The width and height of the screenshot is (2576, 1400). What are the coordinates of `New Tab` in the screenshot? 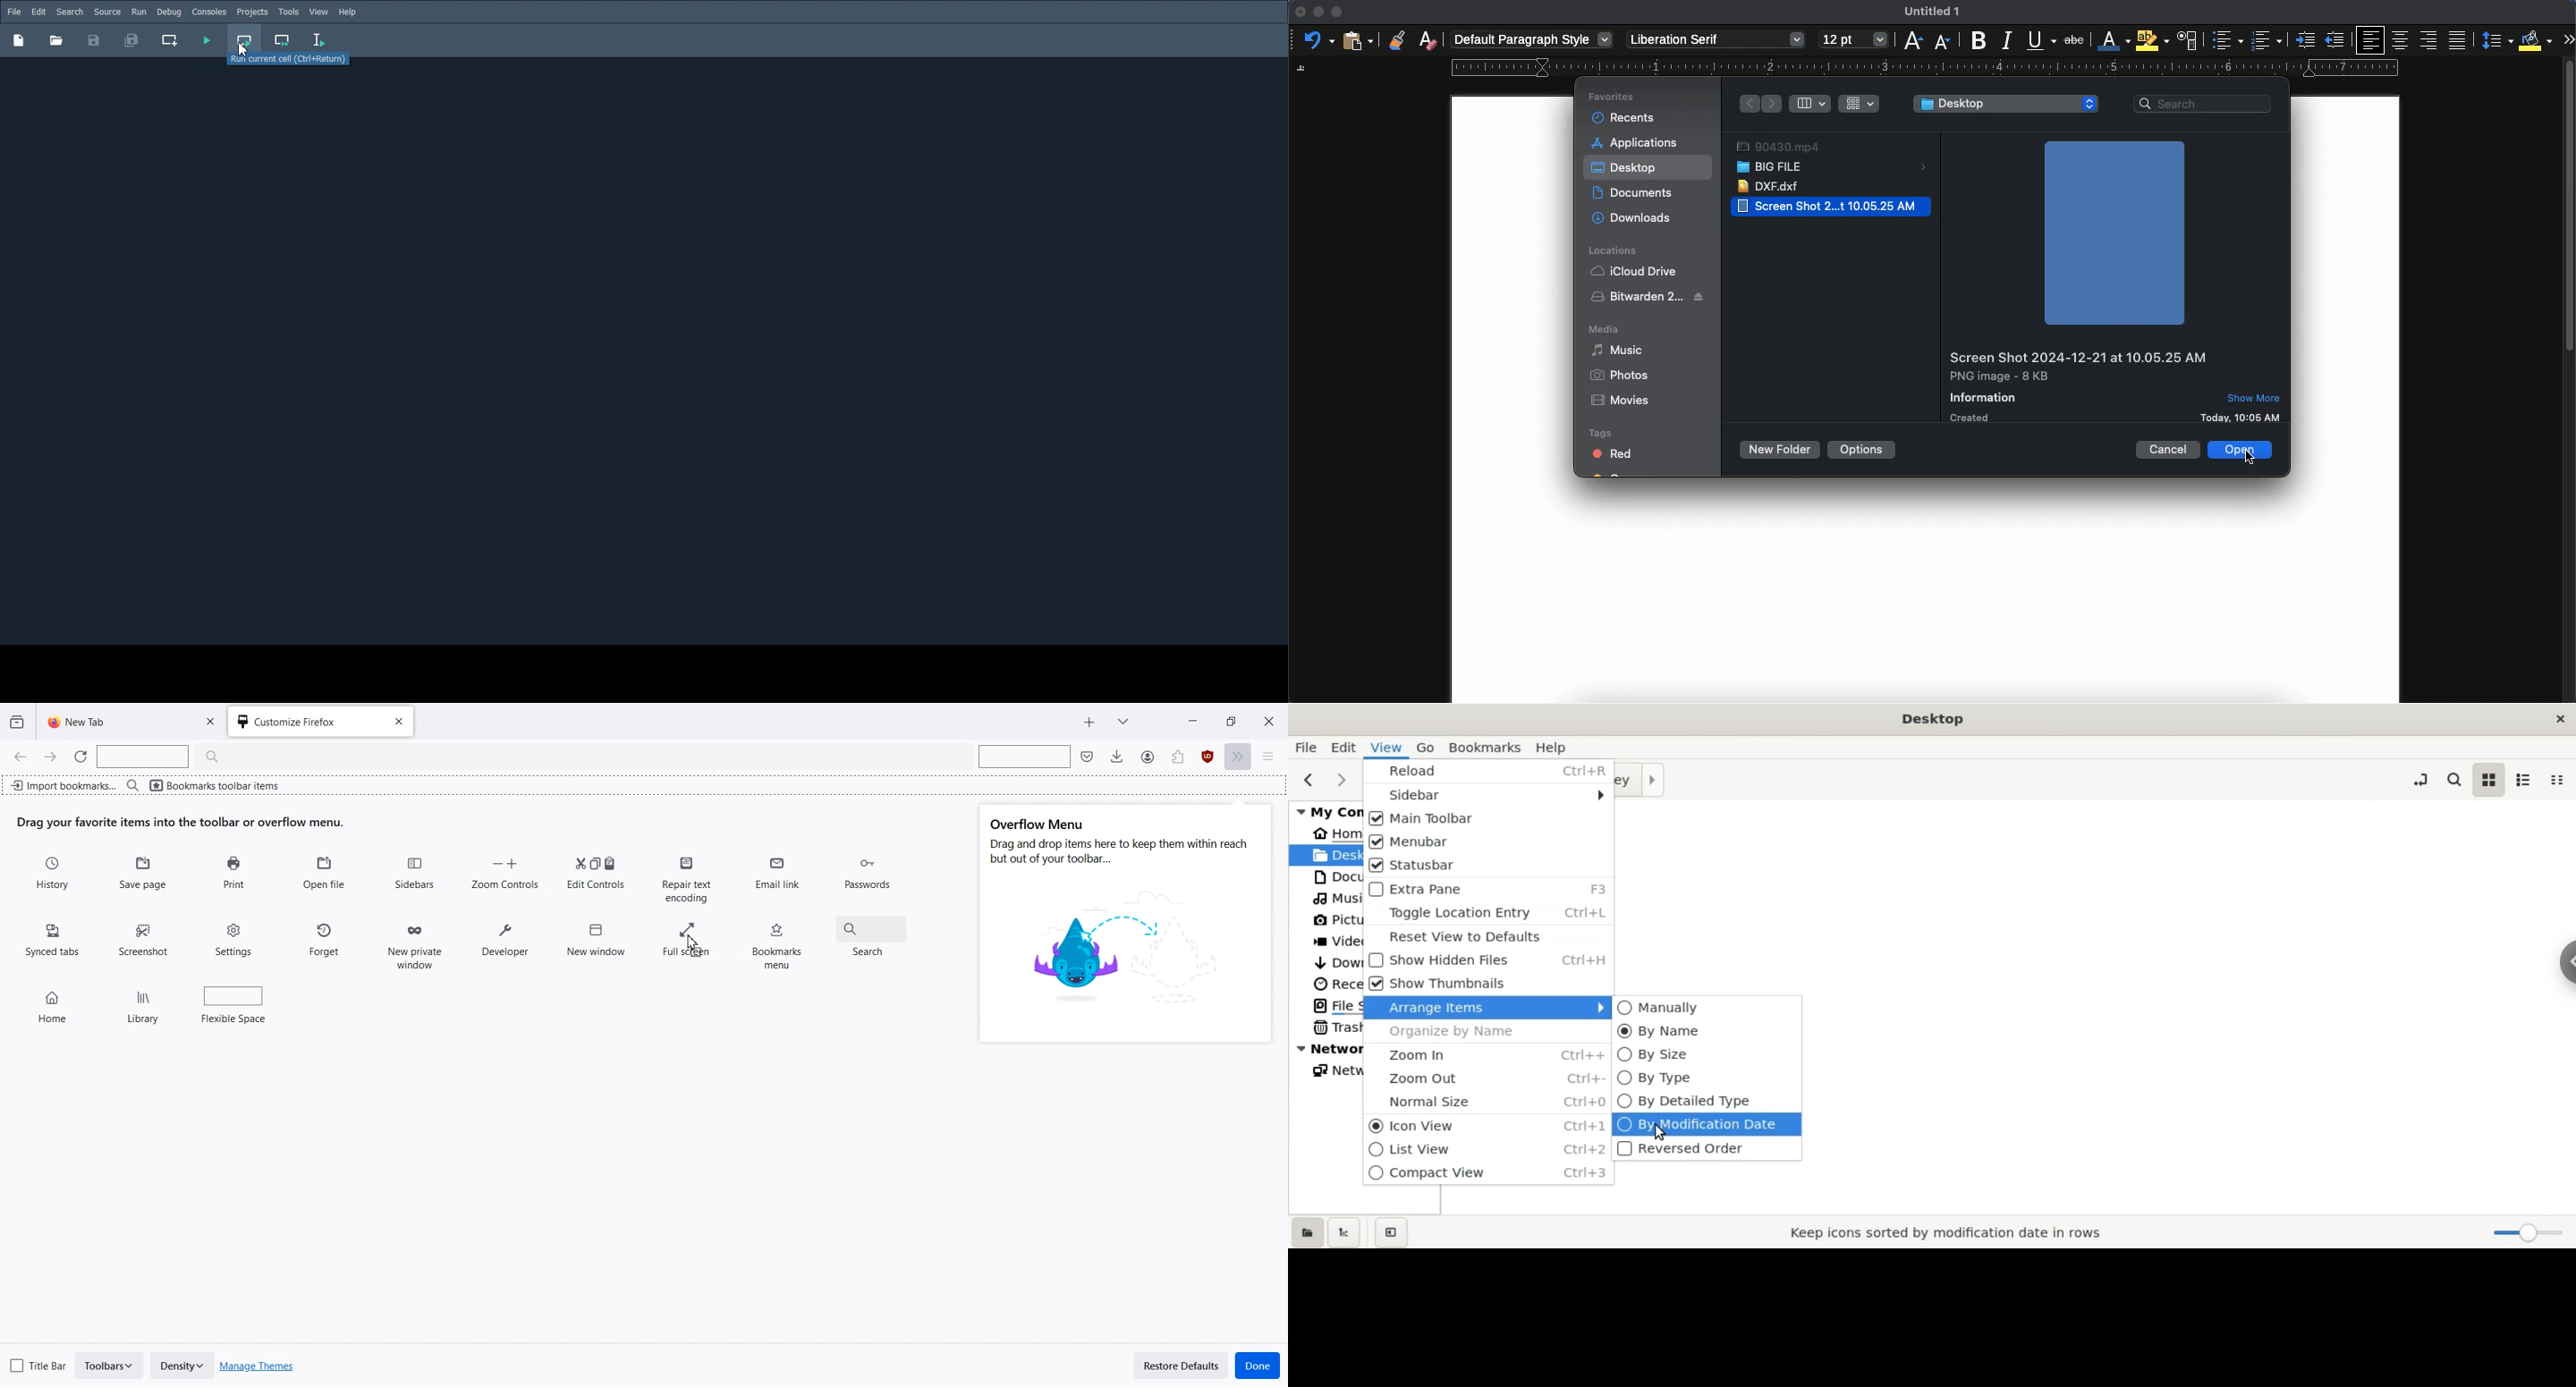 It's located at (112, 721).